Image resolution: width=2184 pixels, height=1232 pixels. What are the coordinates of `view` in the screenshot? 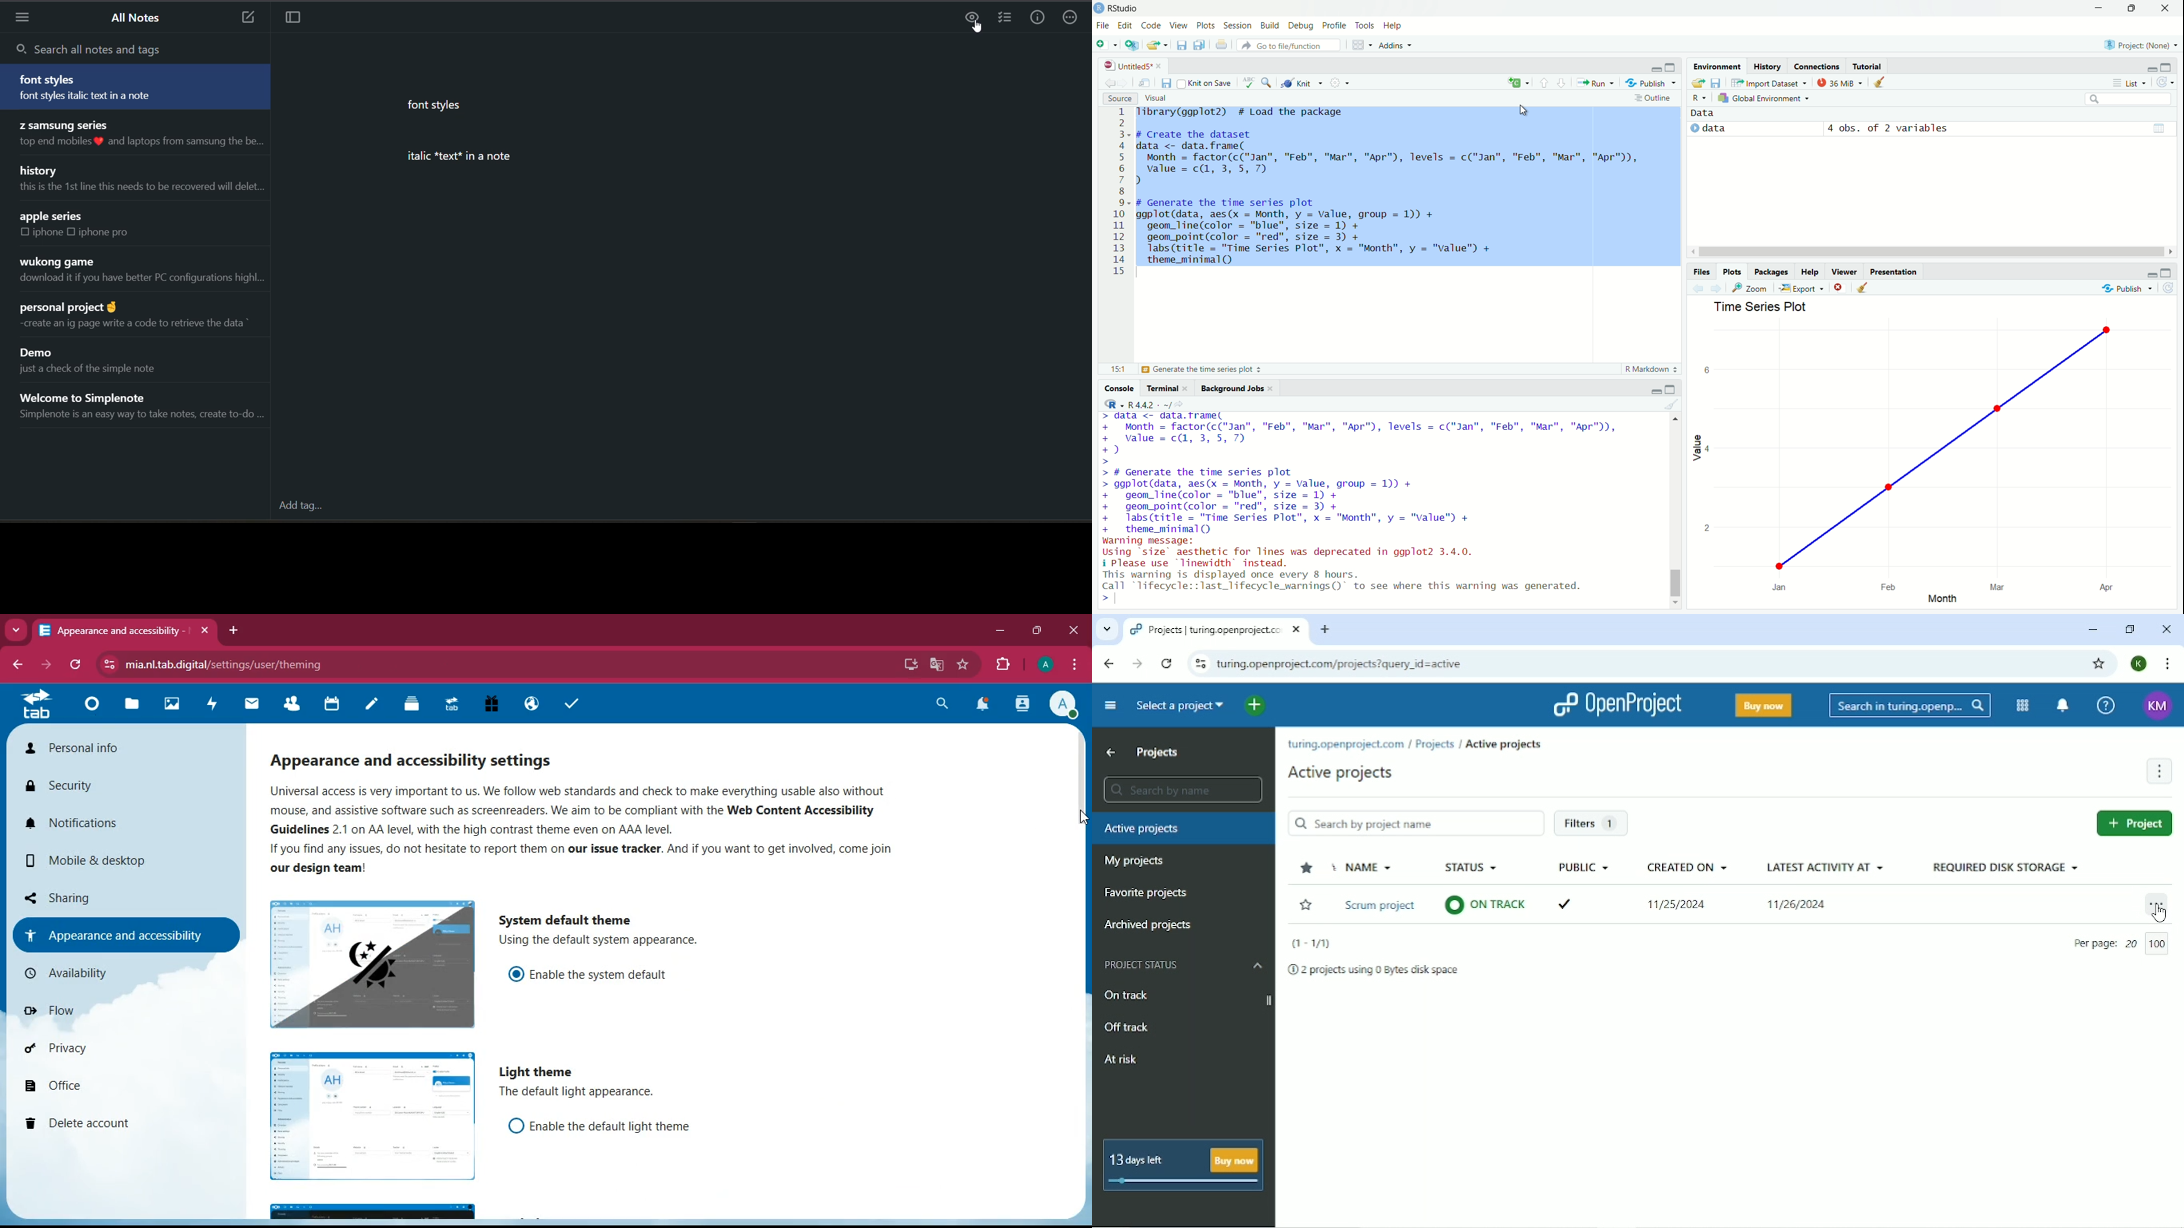 It's located at (1178, 24).